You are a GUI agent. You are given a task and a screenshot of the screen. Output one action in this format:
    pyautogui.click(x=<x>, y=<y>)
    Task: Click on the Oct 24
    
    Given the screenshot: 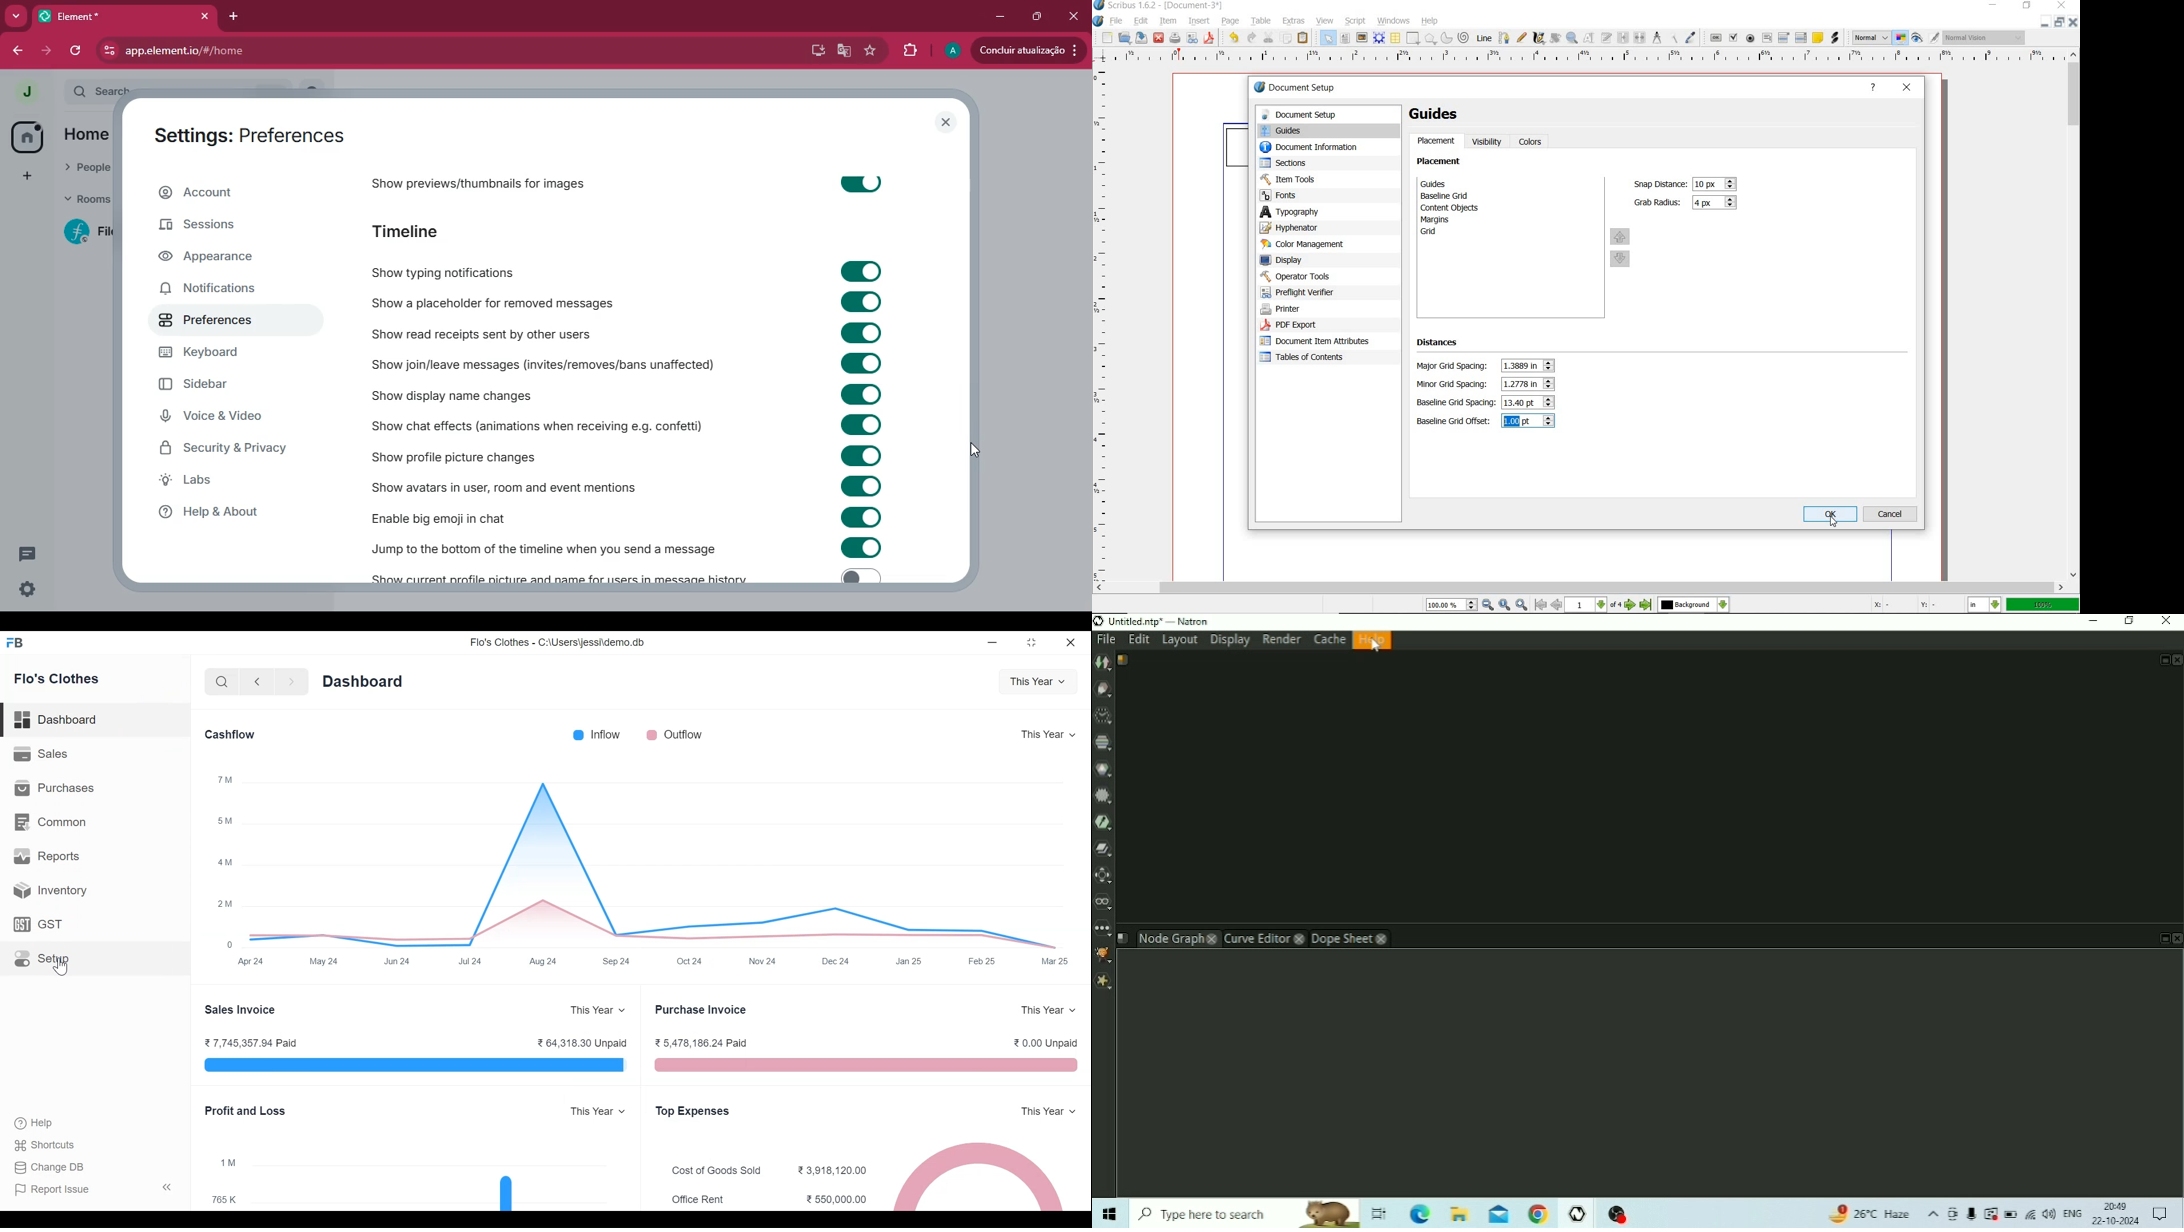 What is the action you would take?
    pyautogui.click(x=692, y=963)
    